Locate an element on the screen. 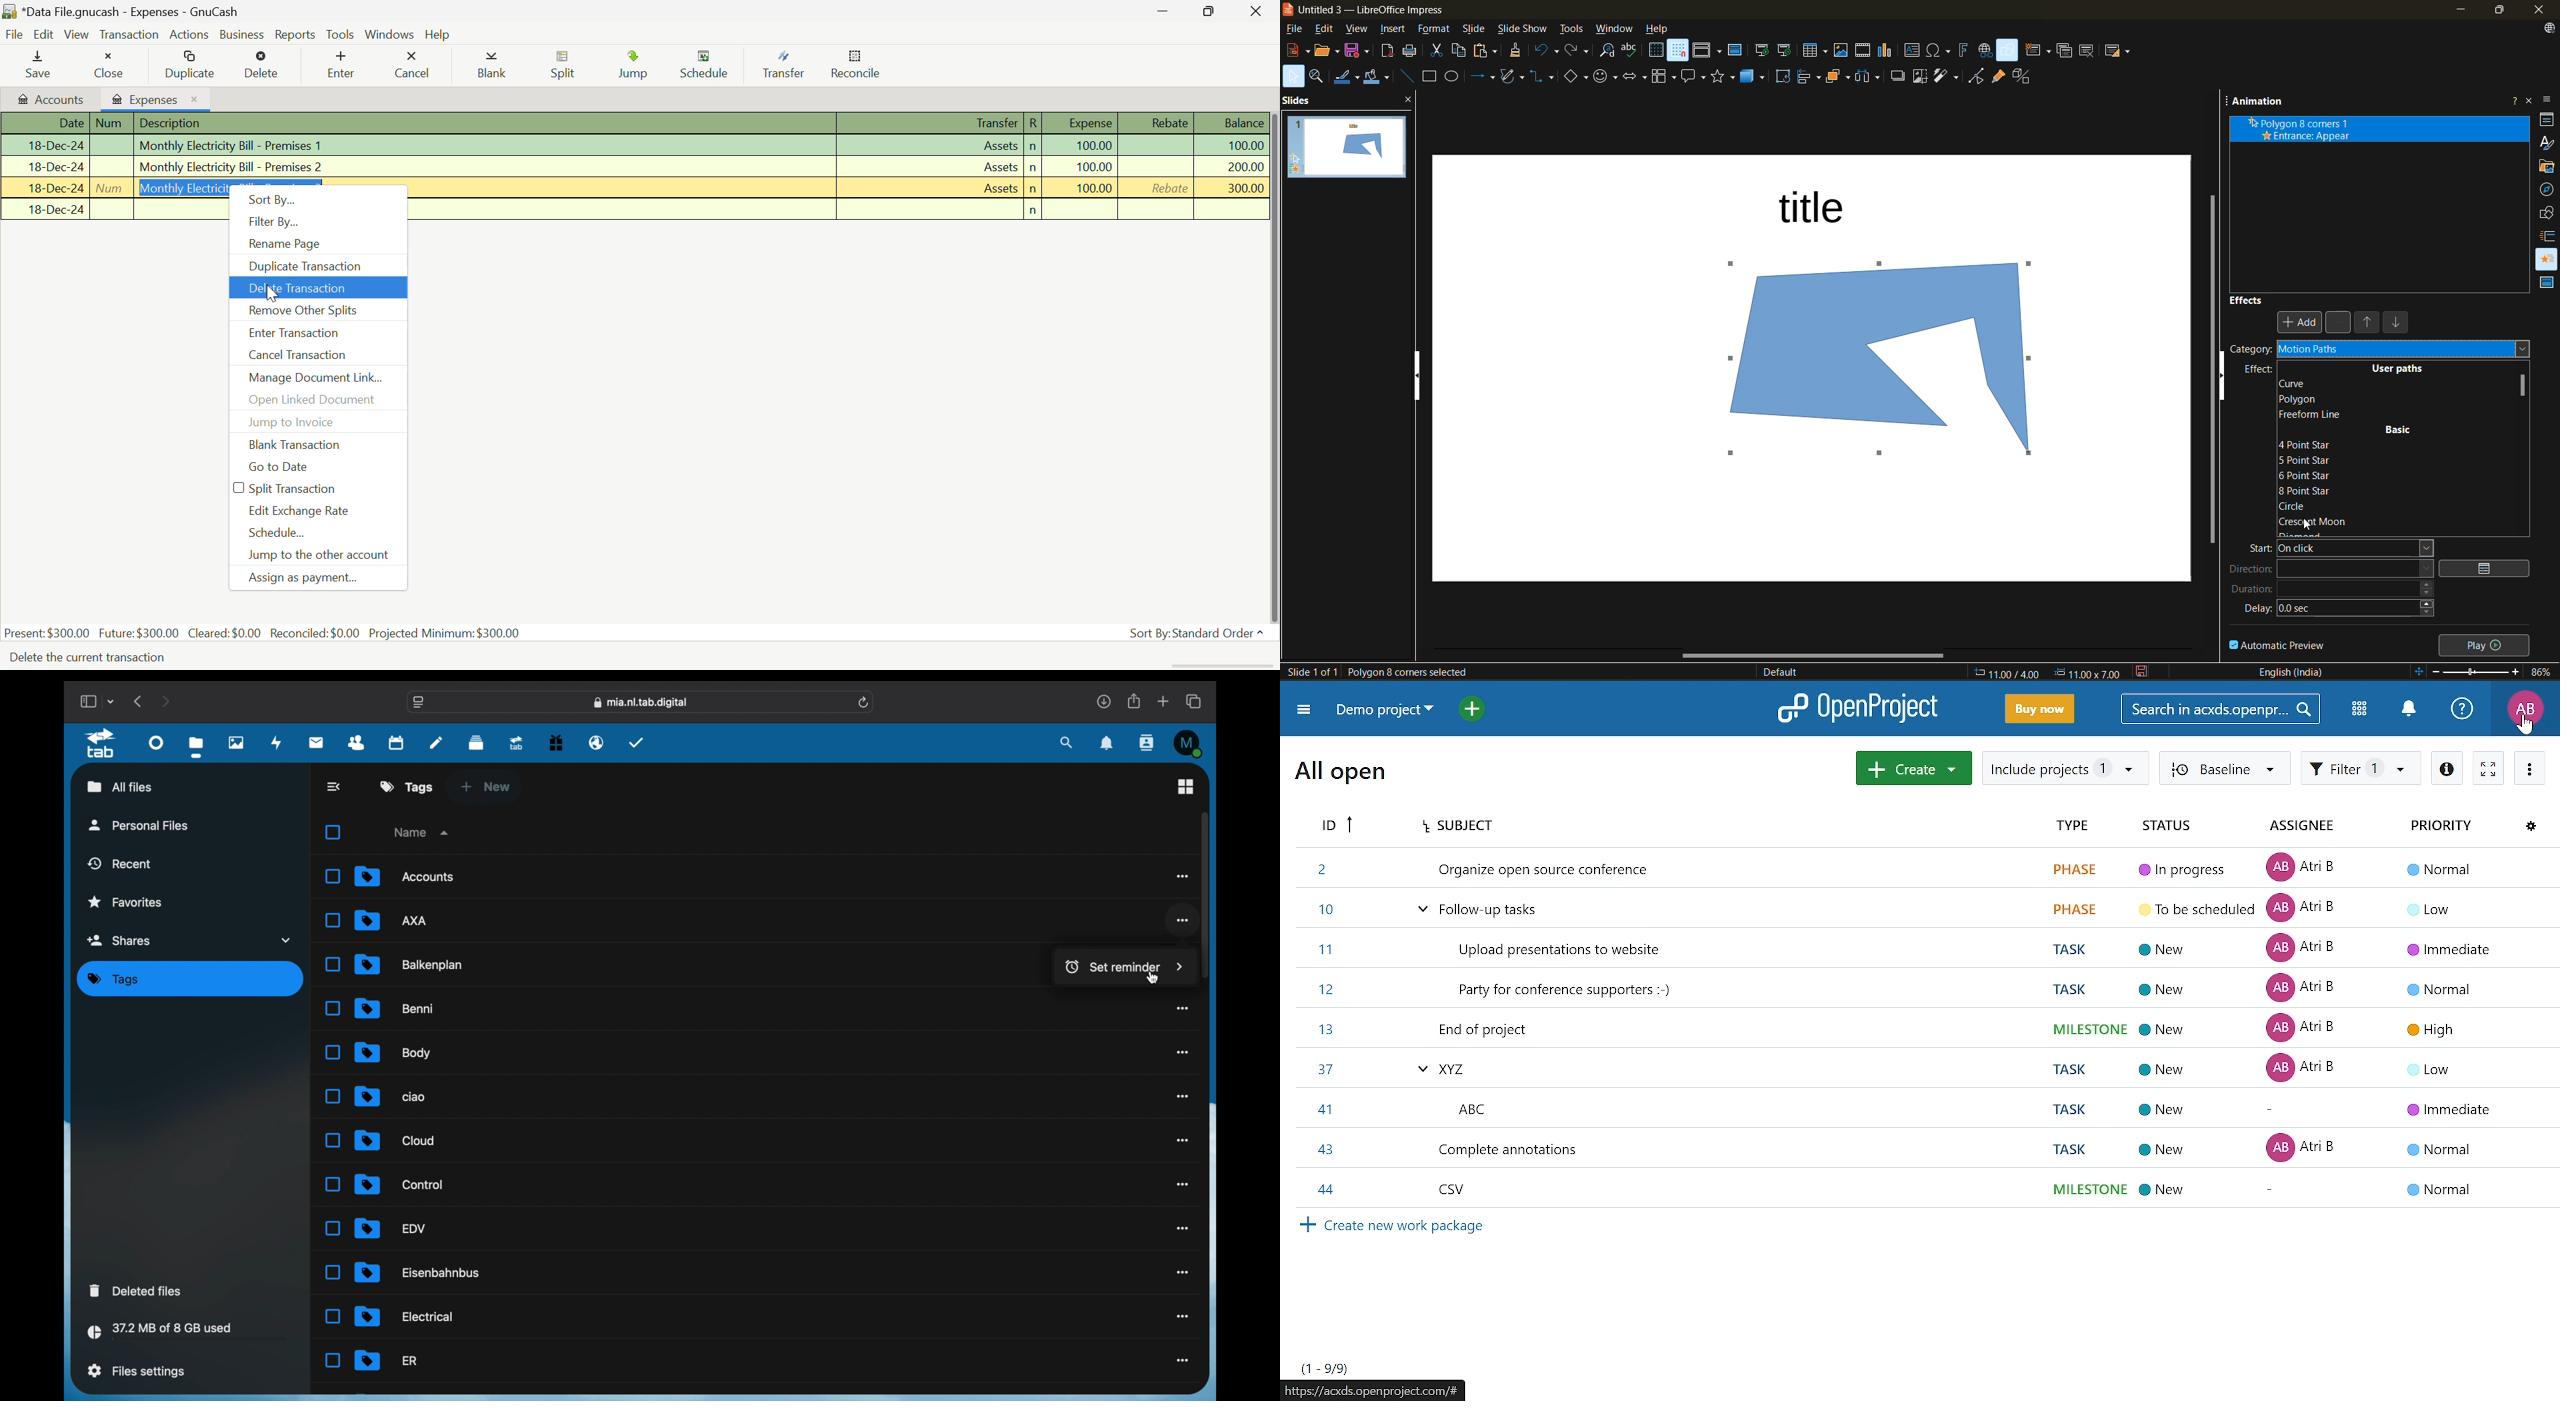 Image resolution: width=2576 pixels, height=1428 pixels. Unselected Checkbox is located at coordinates (332, 921).